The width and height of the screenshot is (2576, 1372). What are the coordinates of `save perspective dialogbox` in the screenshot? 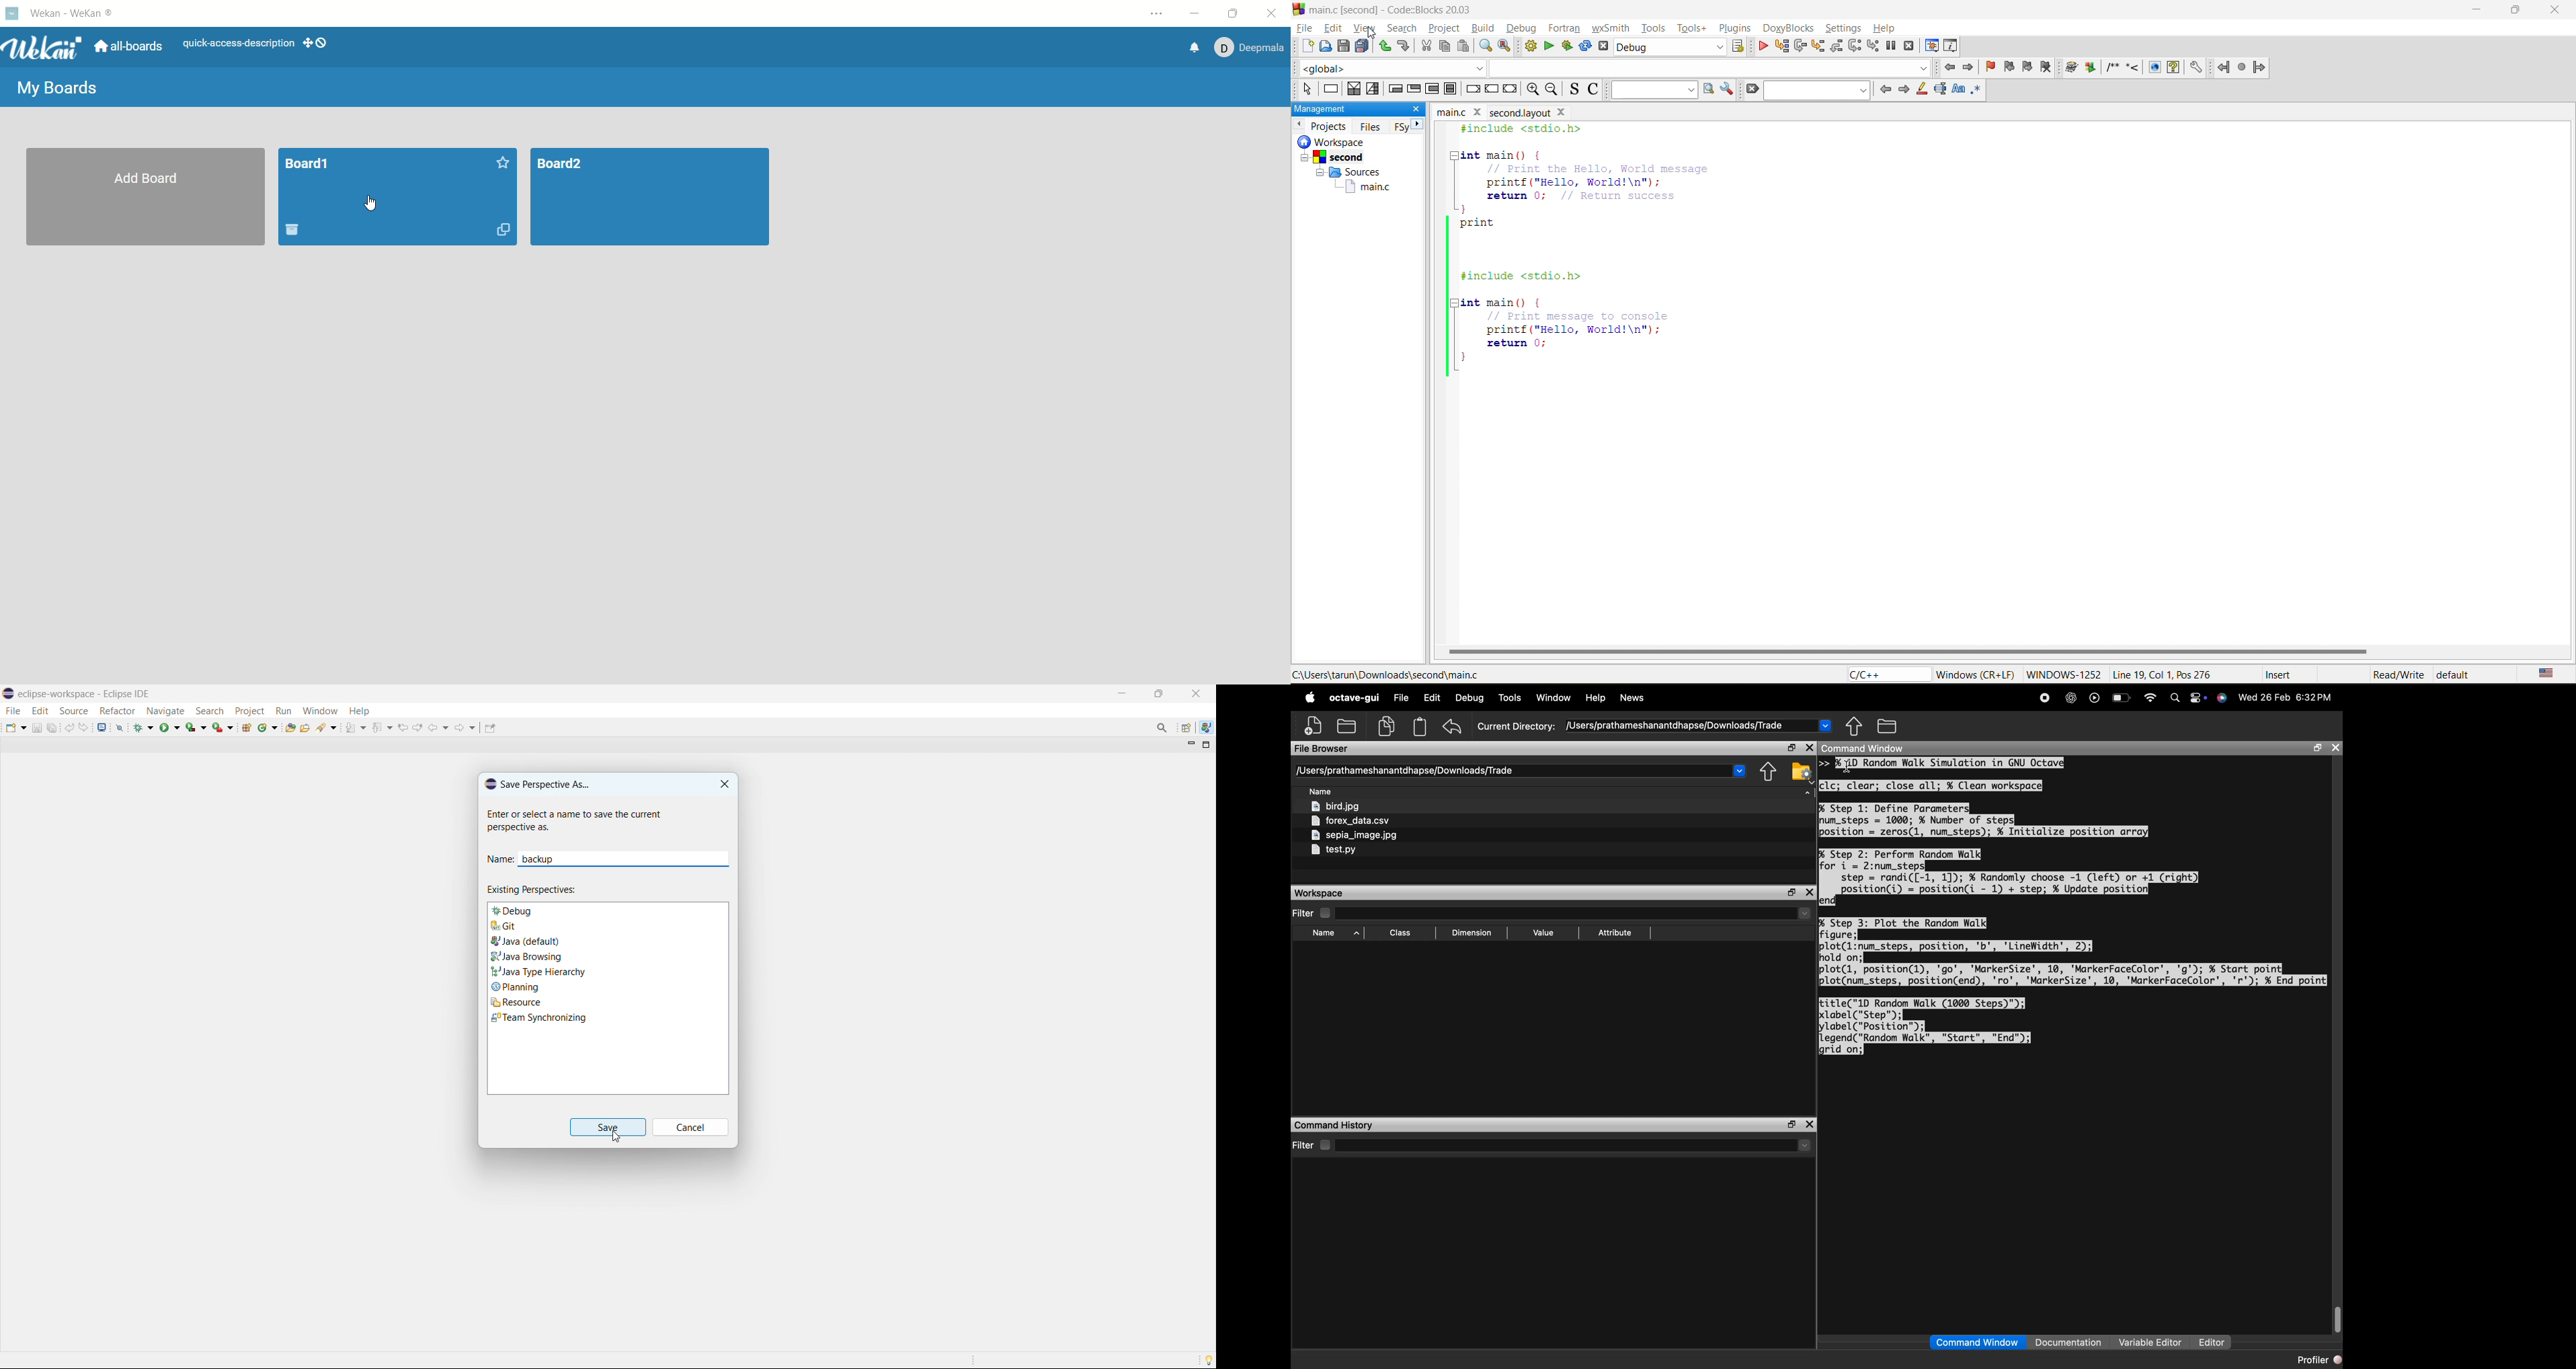 It's located at (537, 783).